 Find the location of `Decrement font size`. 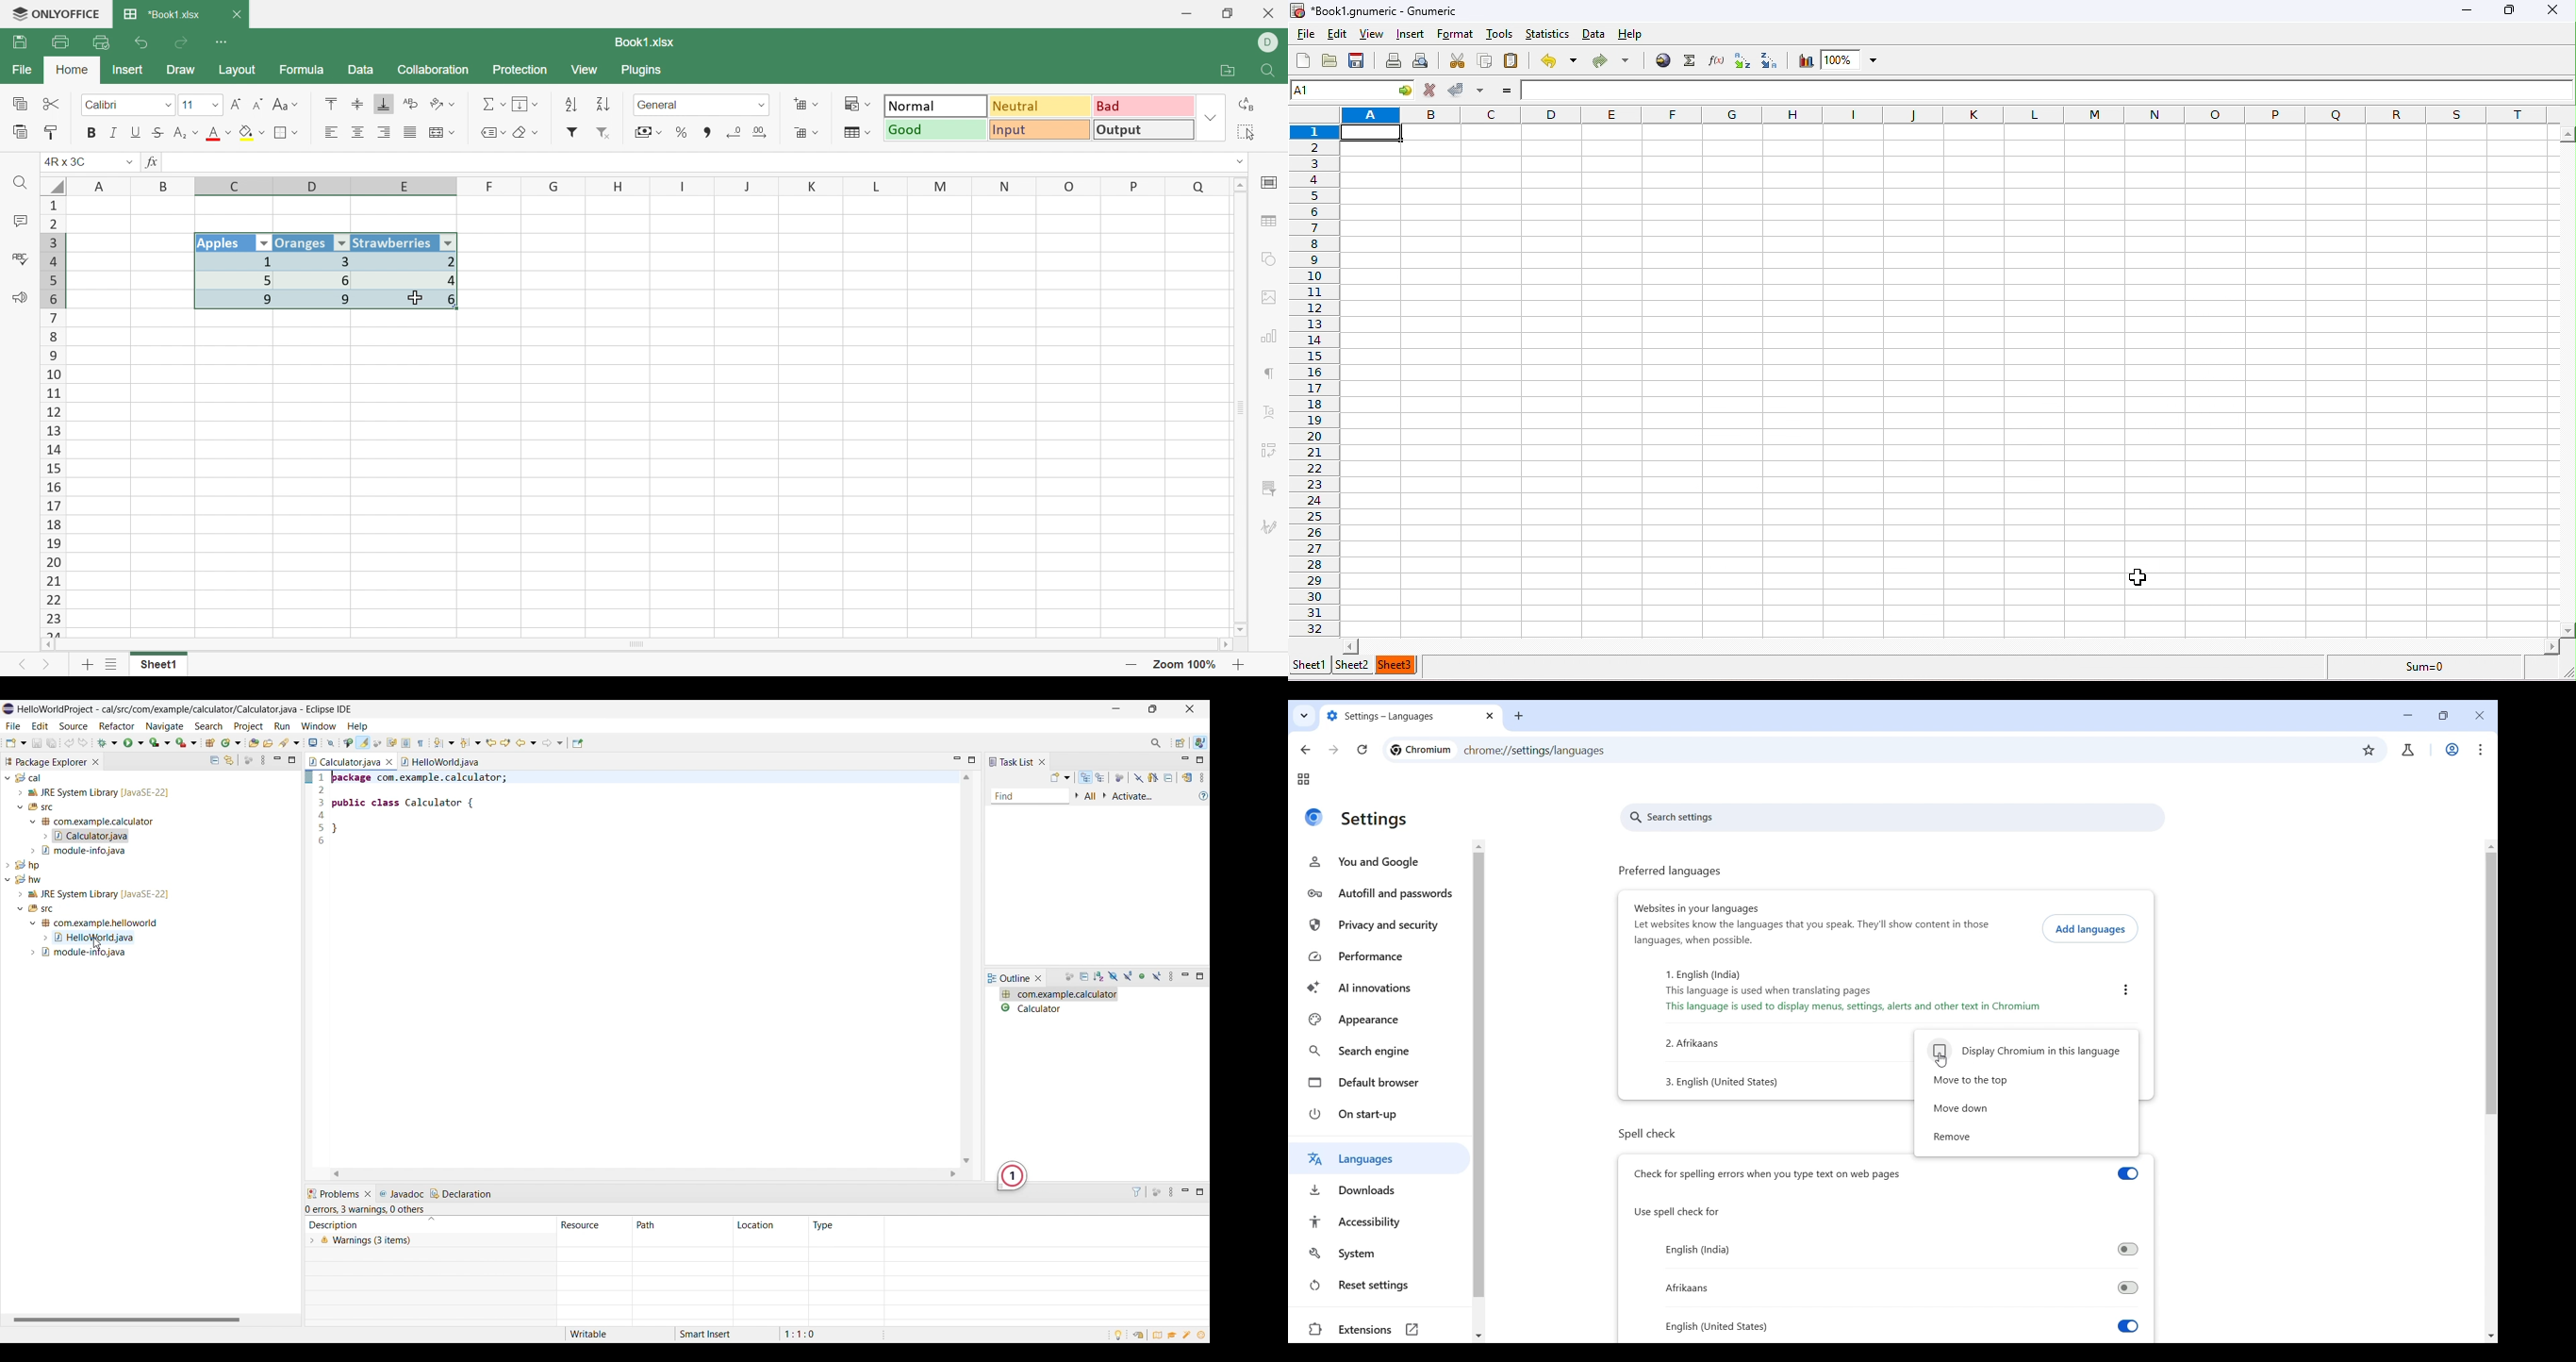

Decrement font size is located at coordinates (258, 105).